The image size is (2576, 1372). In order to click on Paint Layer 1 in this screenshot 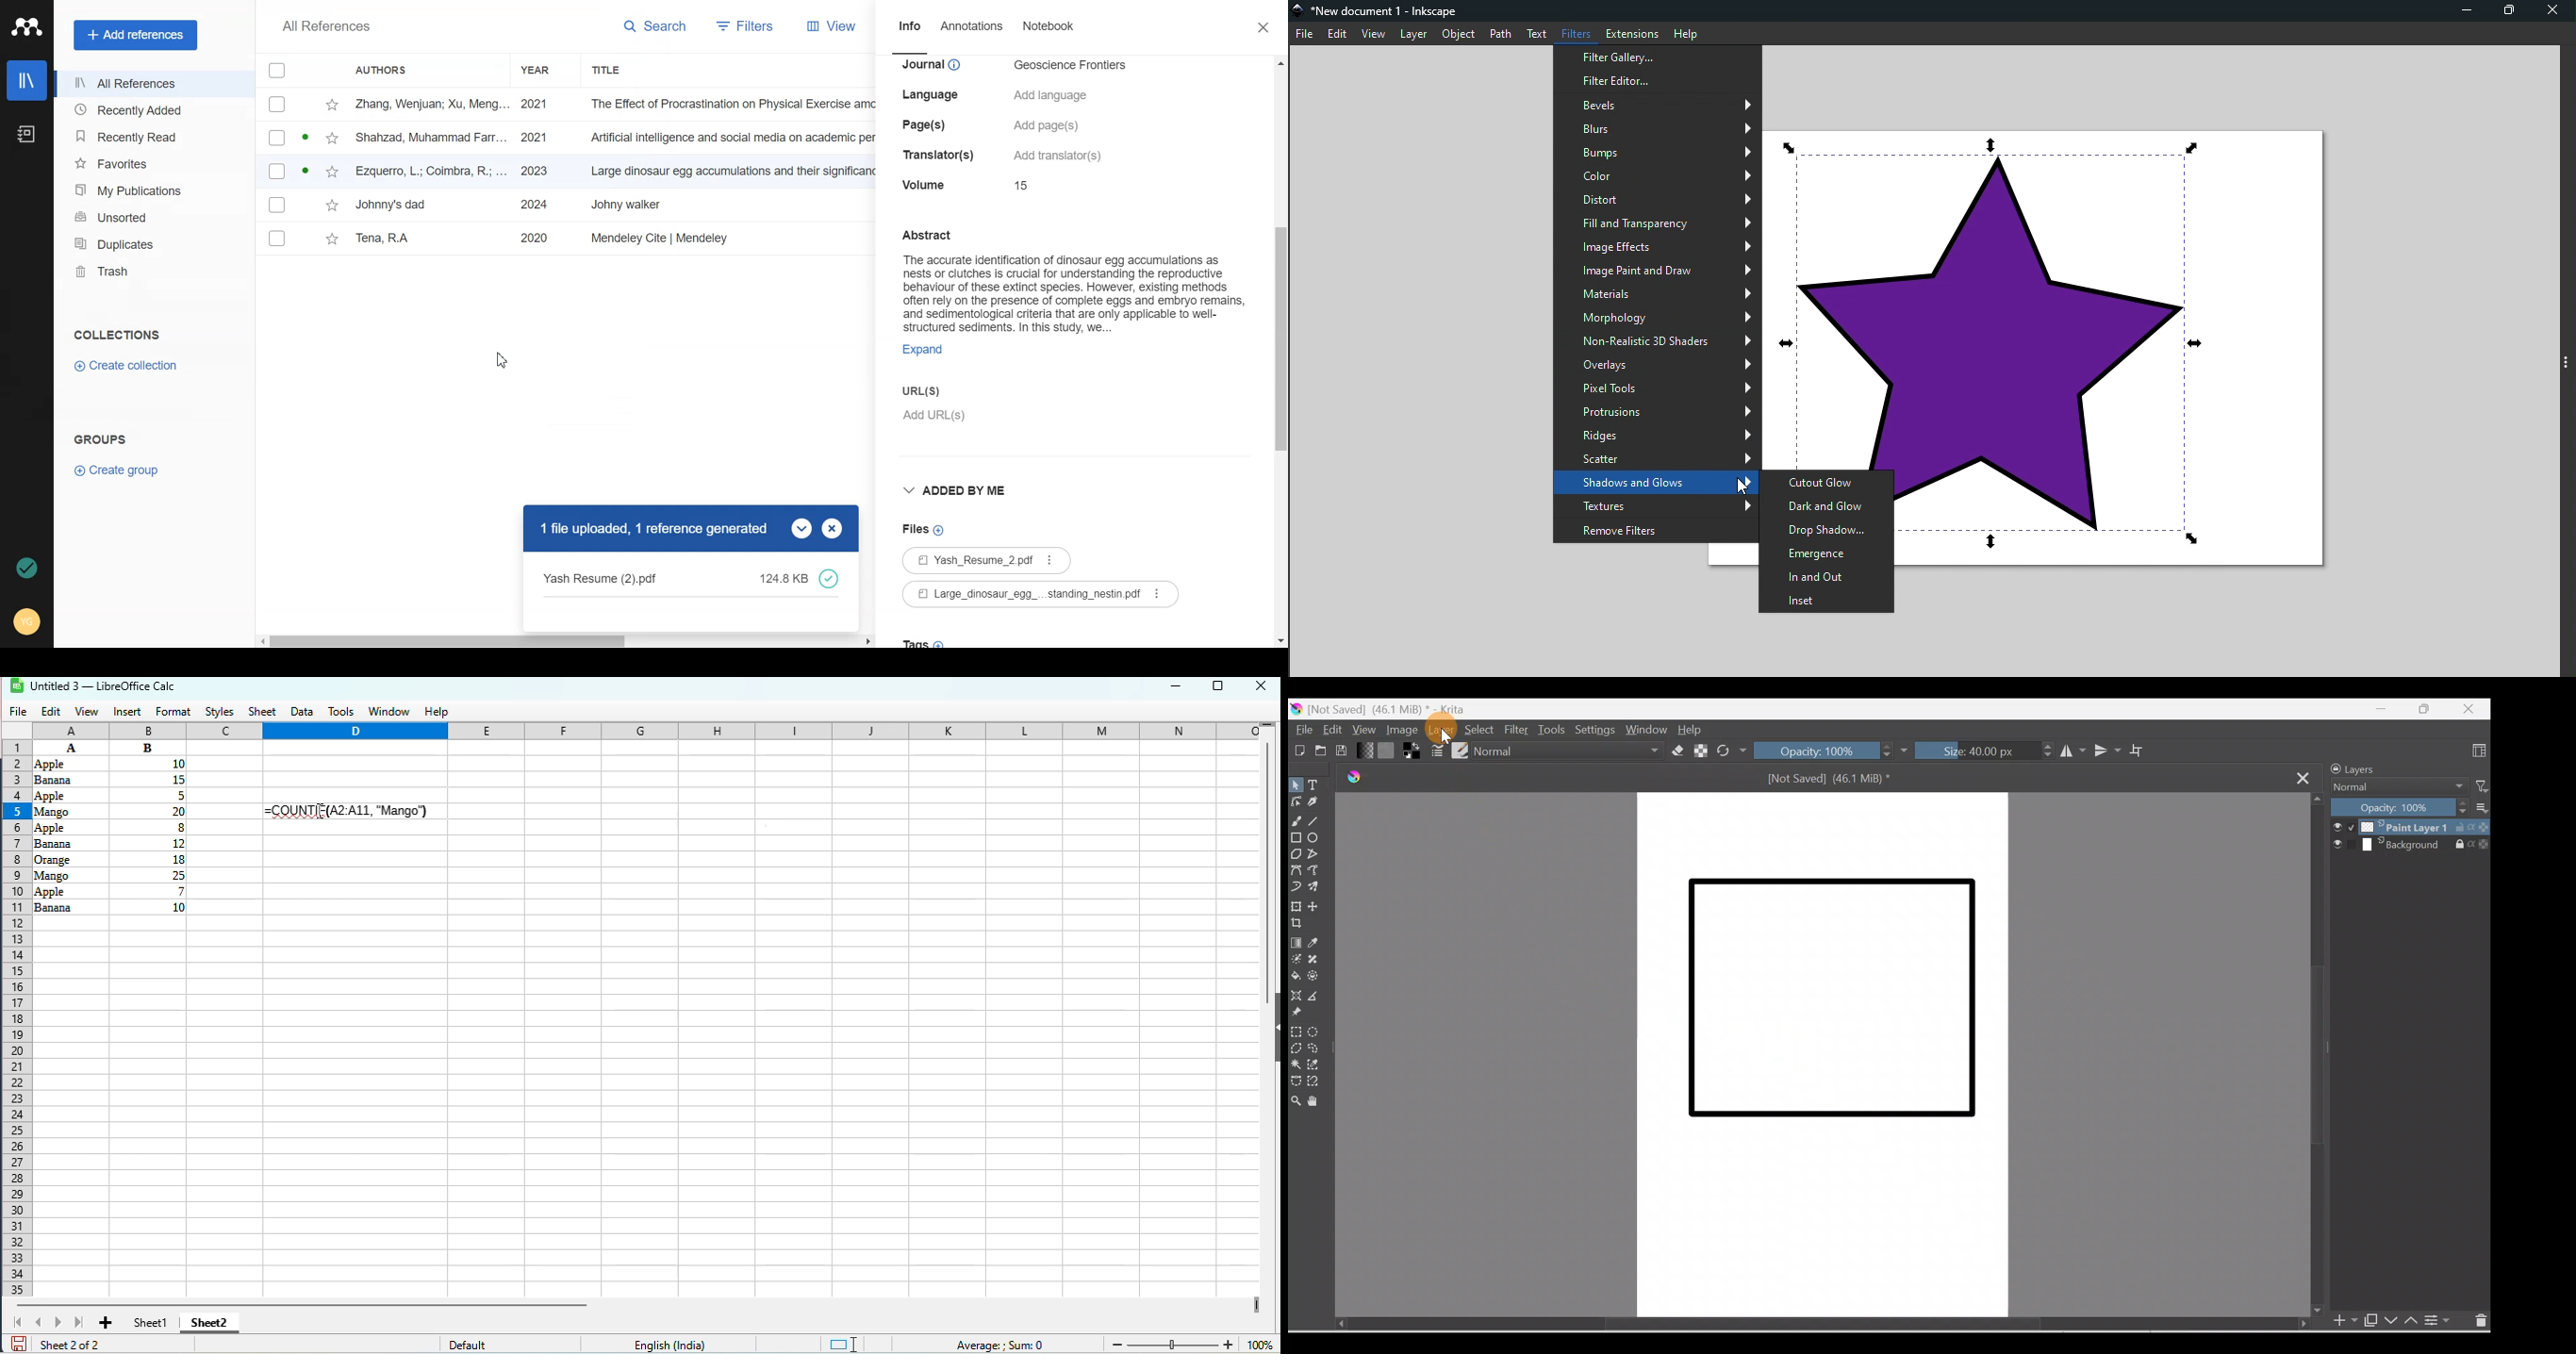, I will do `click(2410, 827)`.